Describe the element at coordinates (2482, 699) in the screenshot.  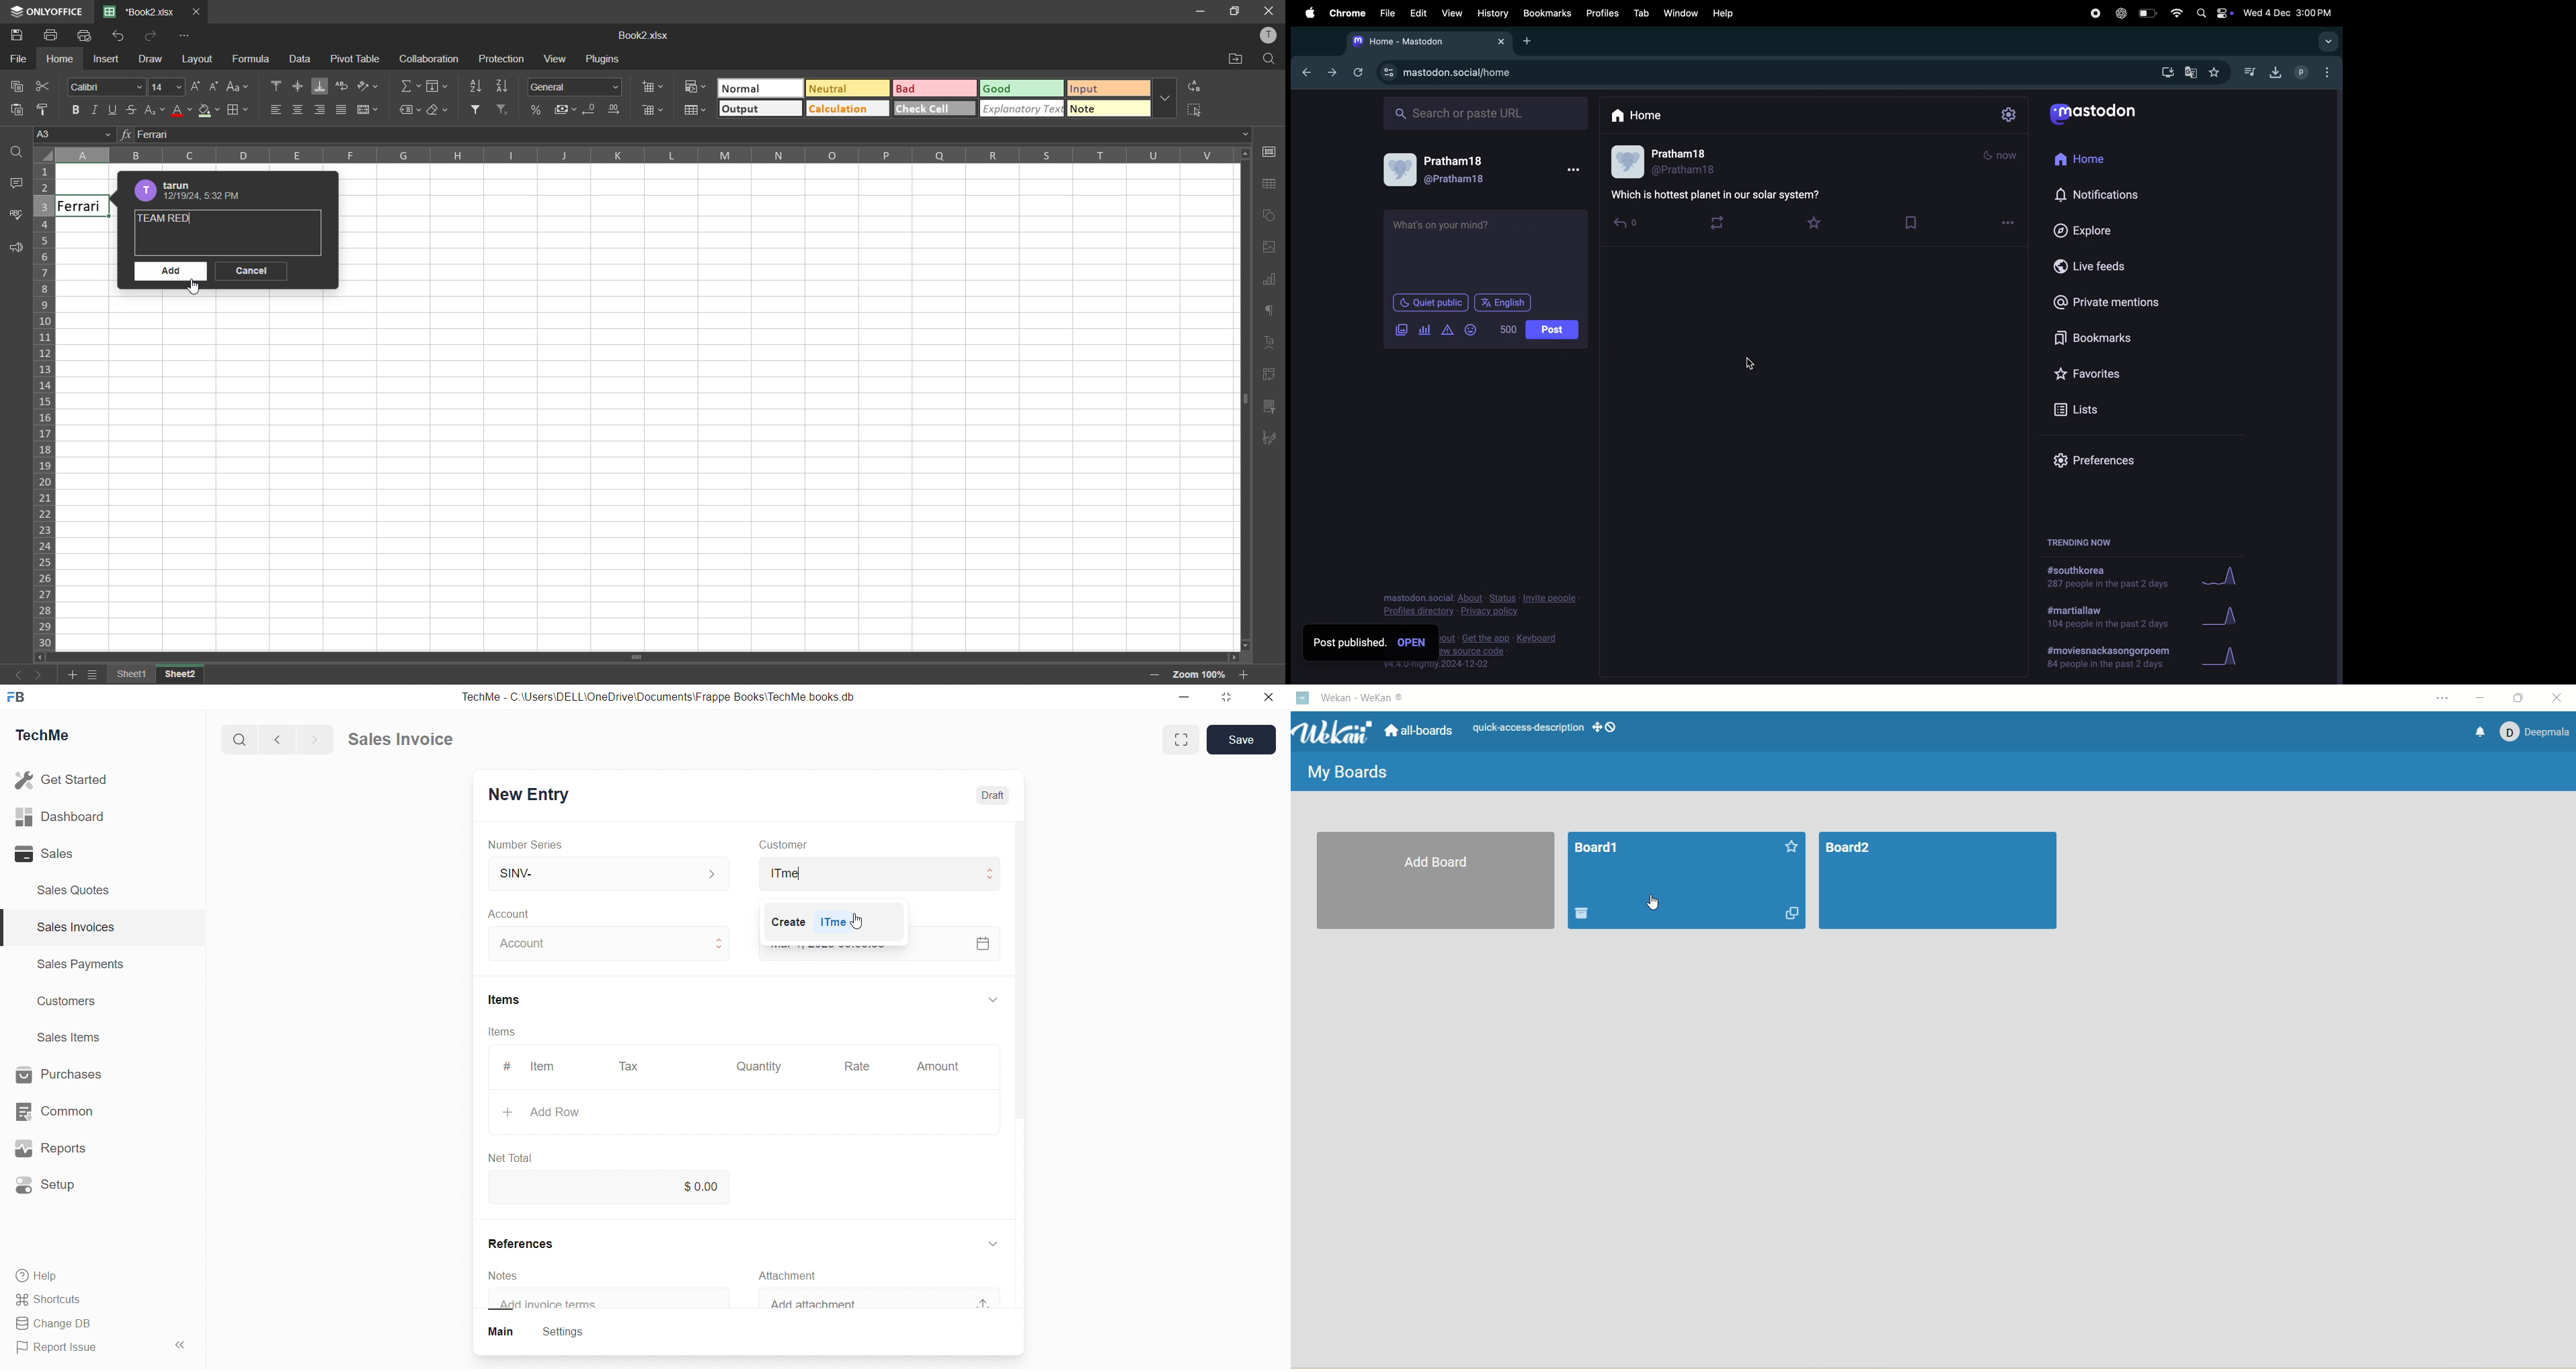
I see `minimize` at that location.